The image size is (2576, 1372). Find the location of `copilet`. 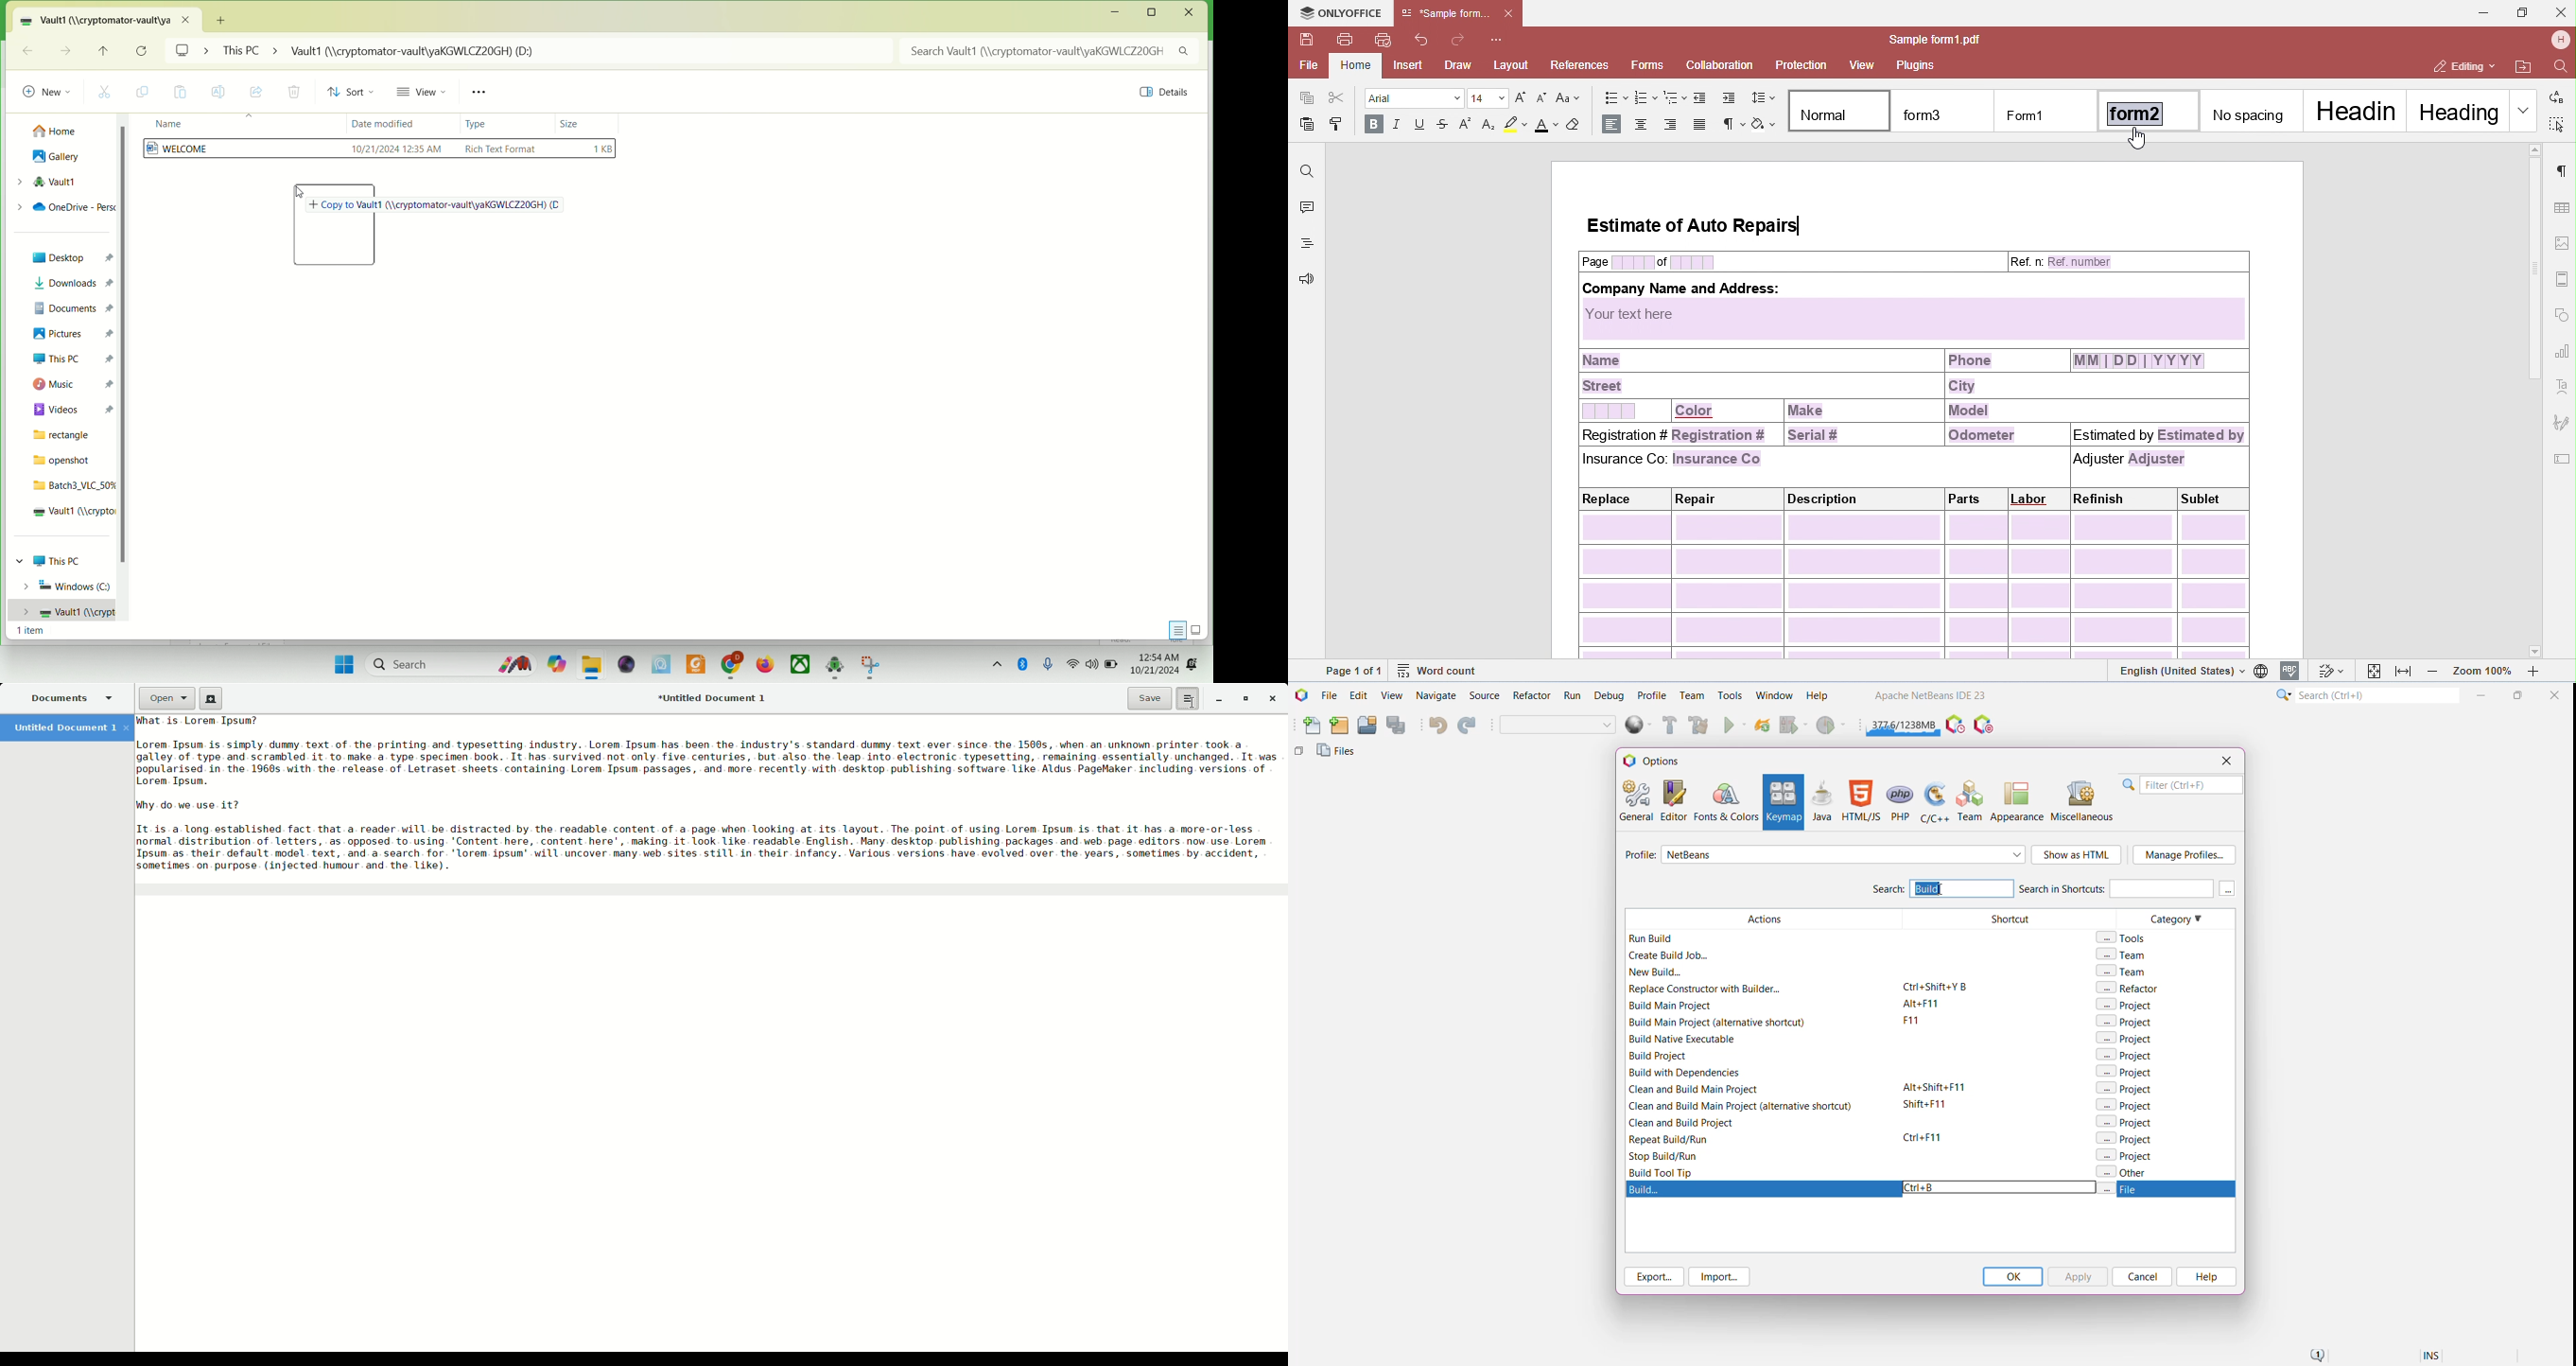

copilet is located at coordinates (553, 664).